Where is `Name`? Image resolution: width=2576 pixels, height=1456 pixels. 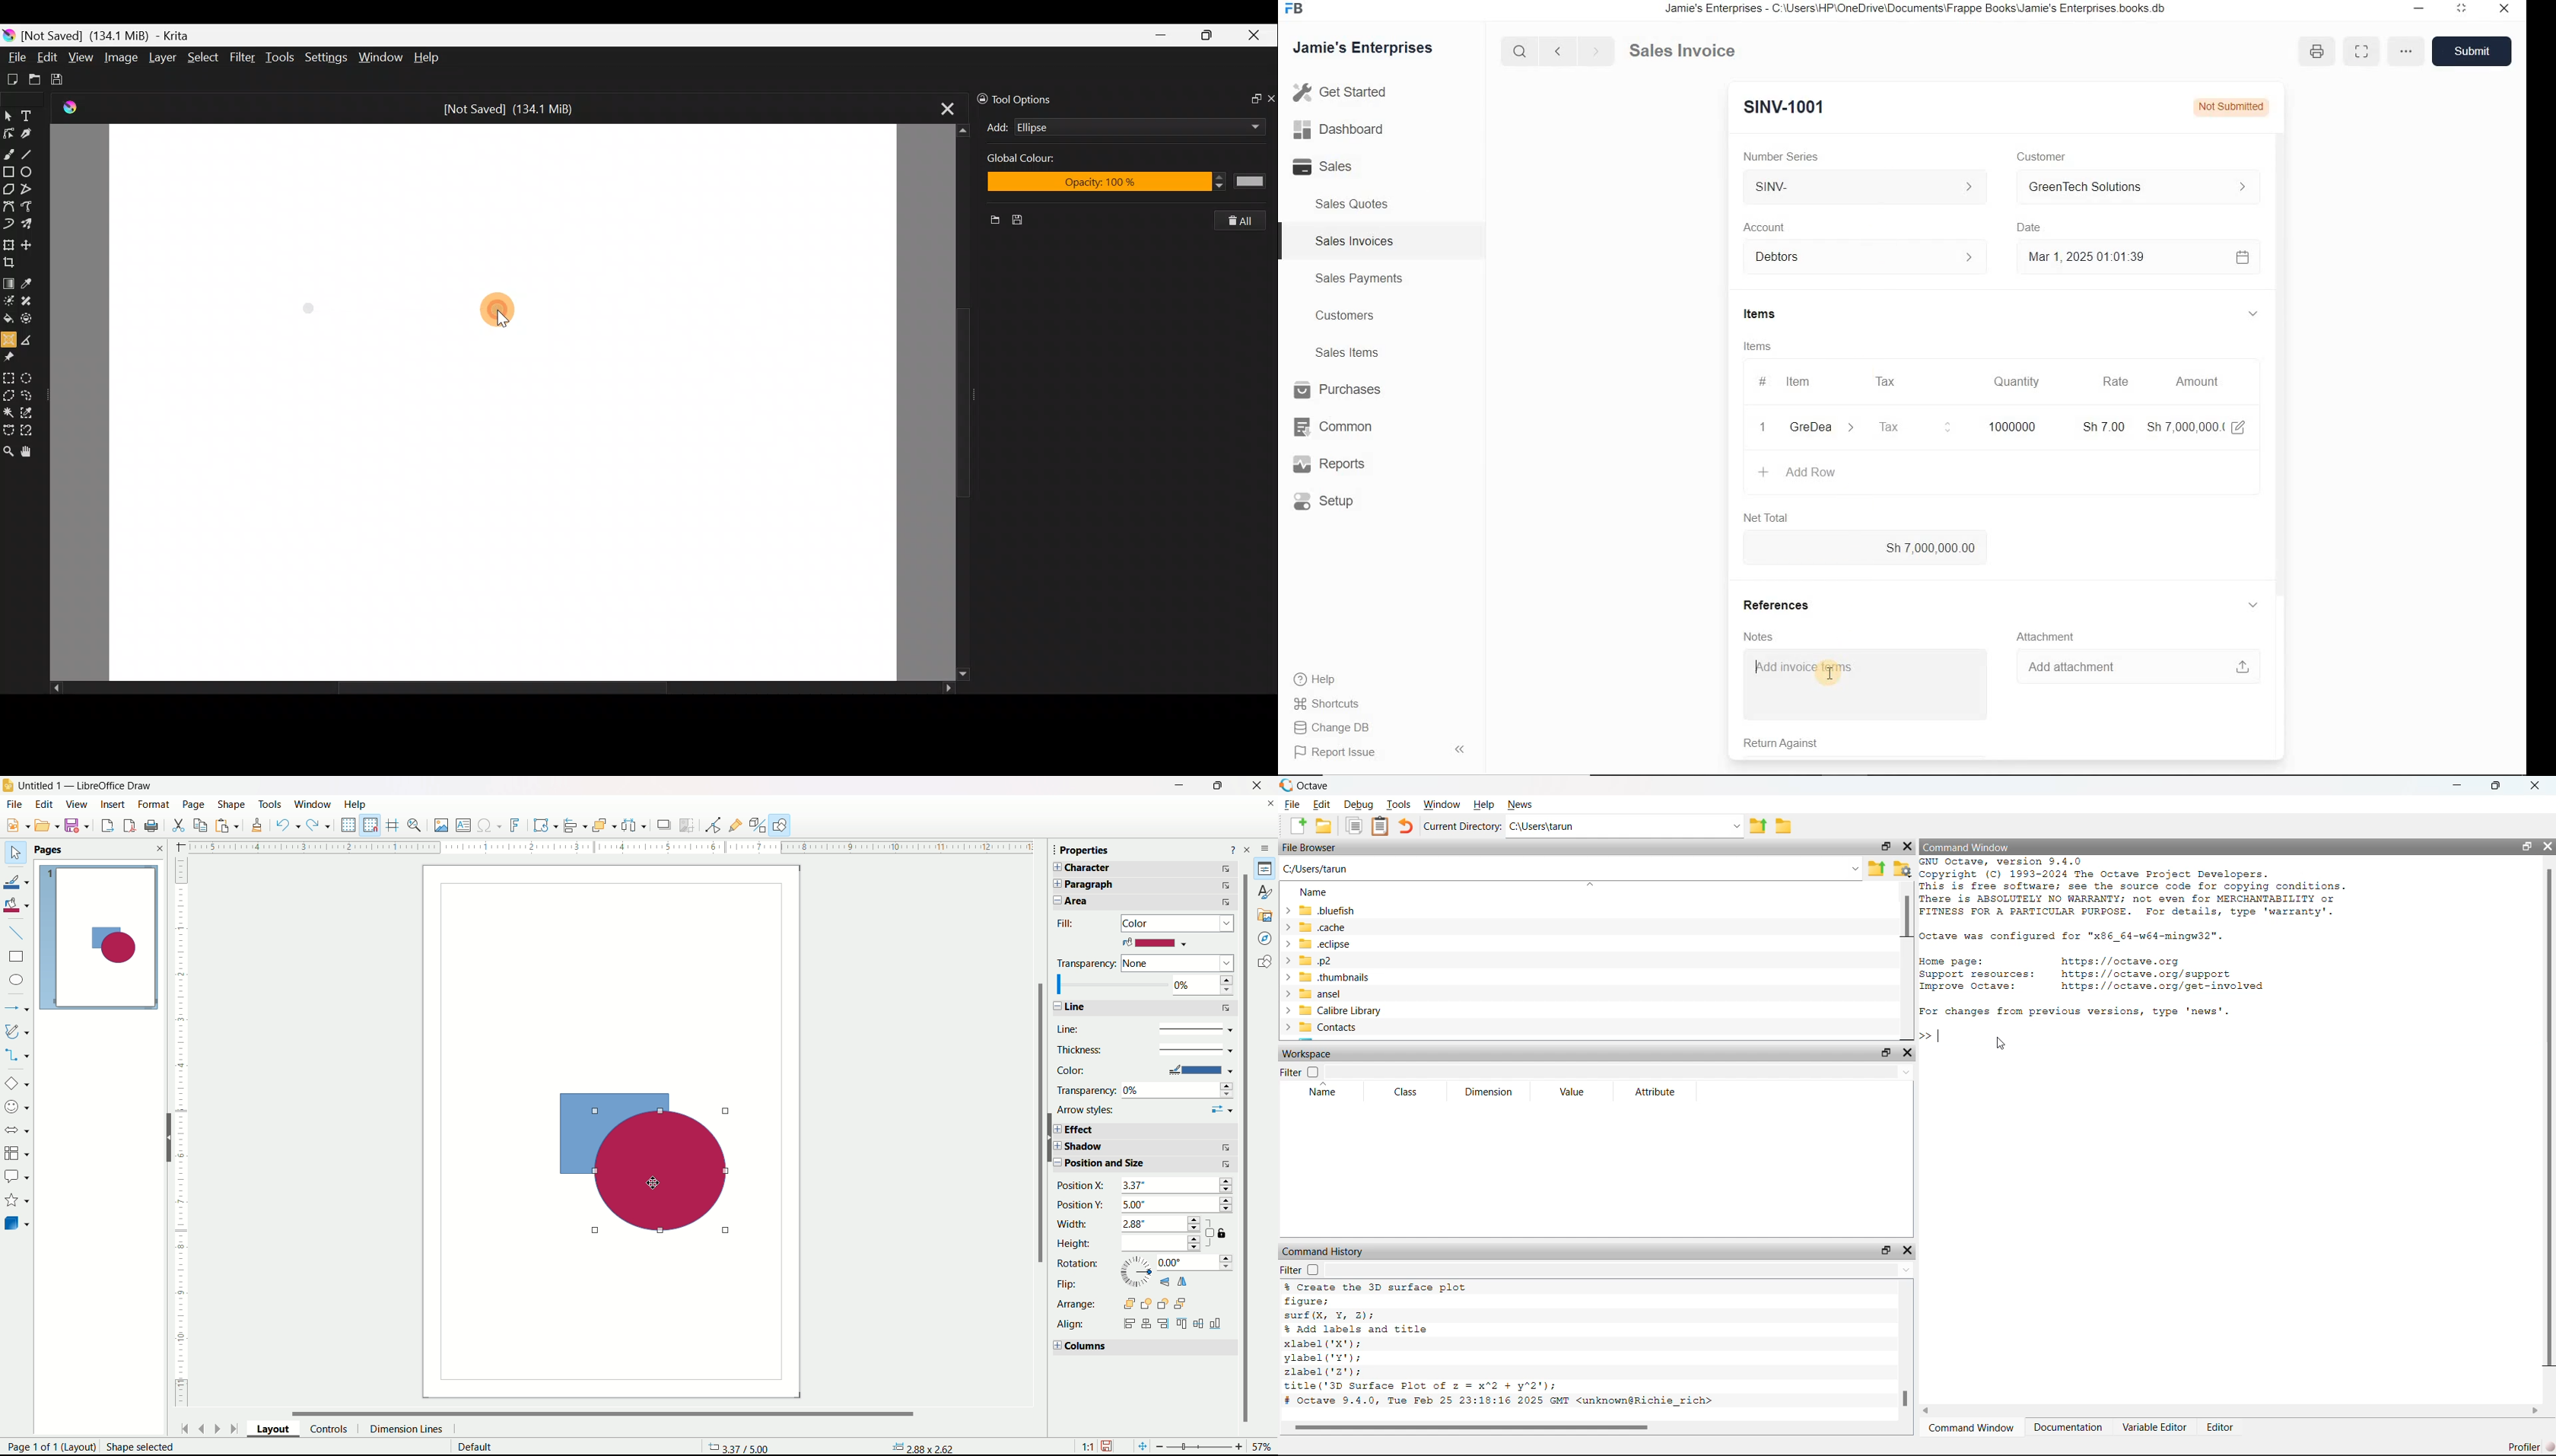 Name is located at coordinates (1323, 1091).